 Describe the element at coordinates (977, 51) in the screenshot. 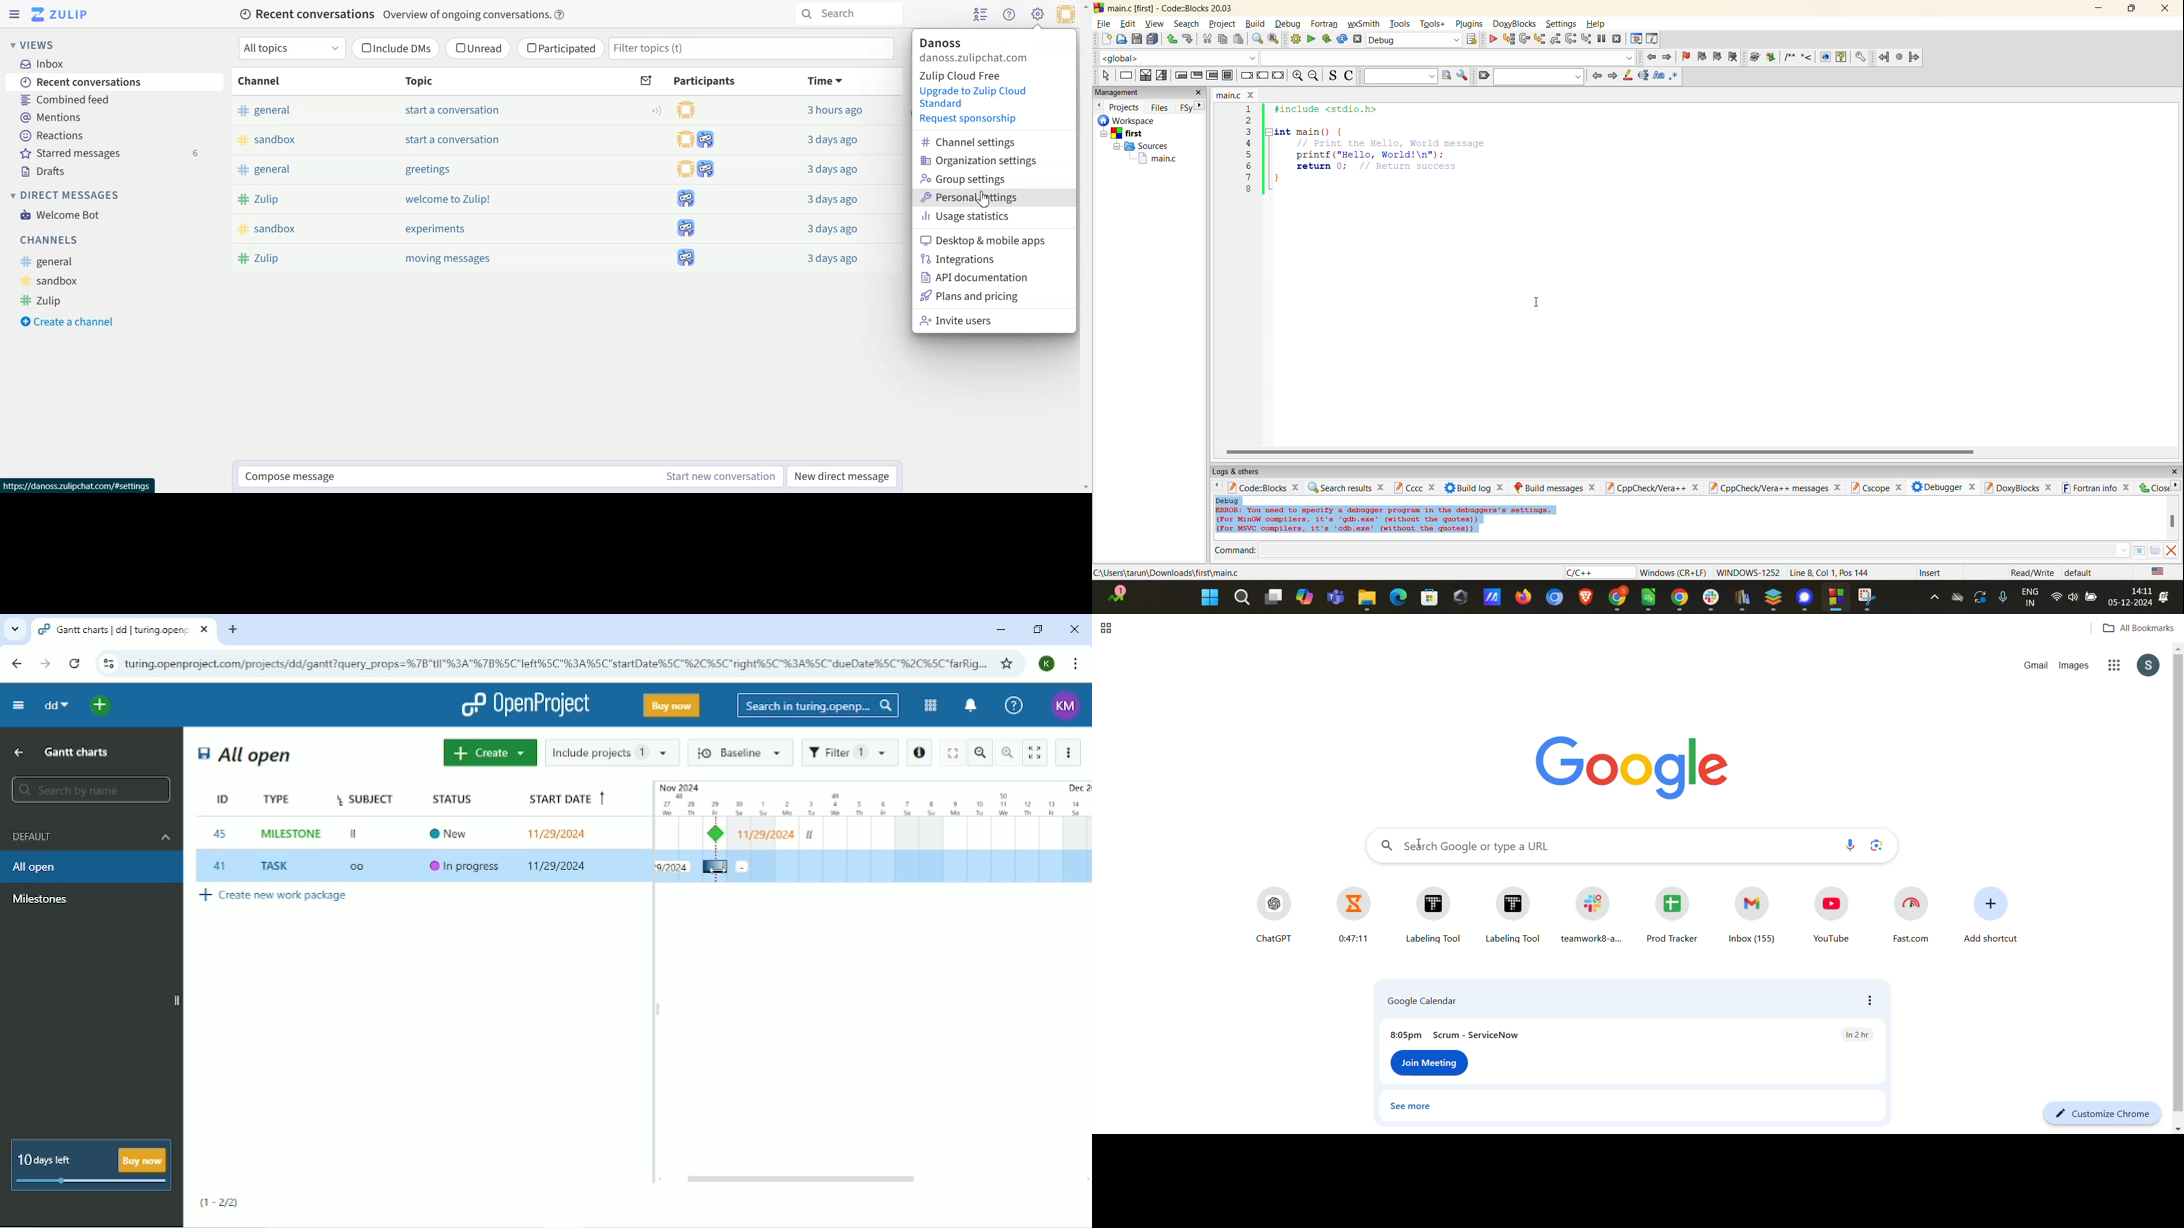

I see `Profile information` at that location.